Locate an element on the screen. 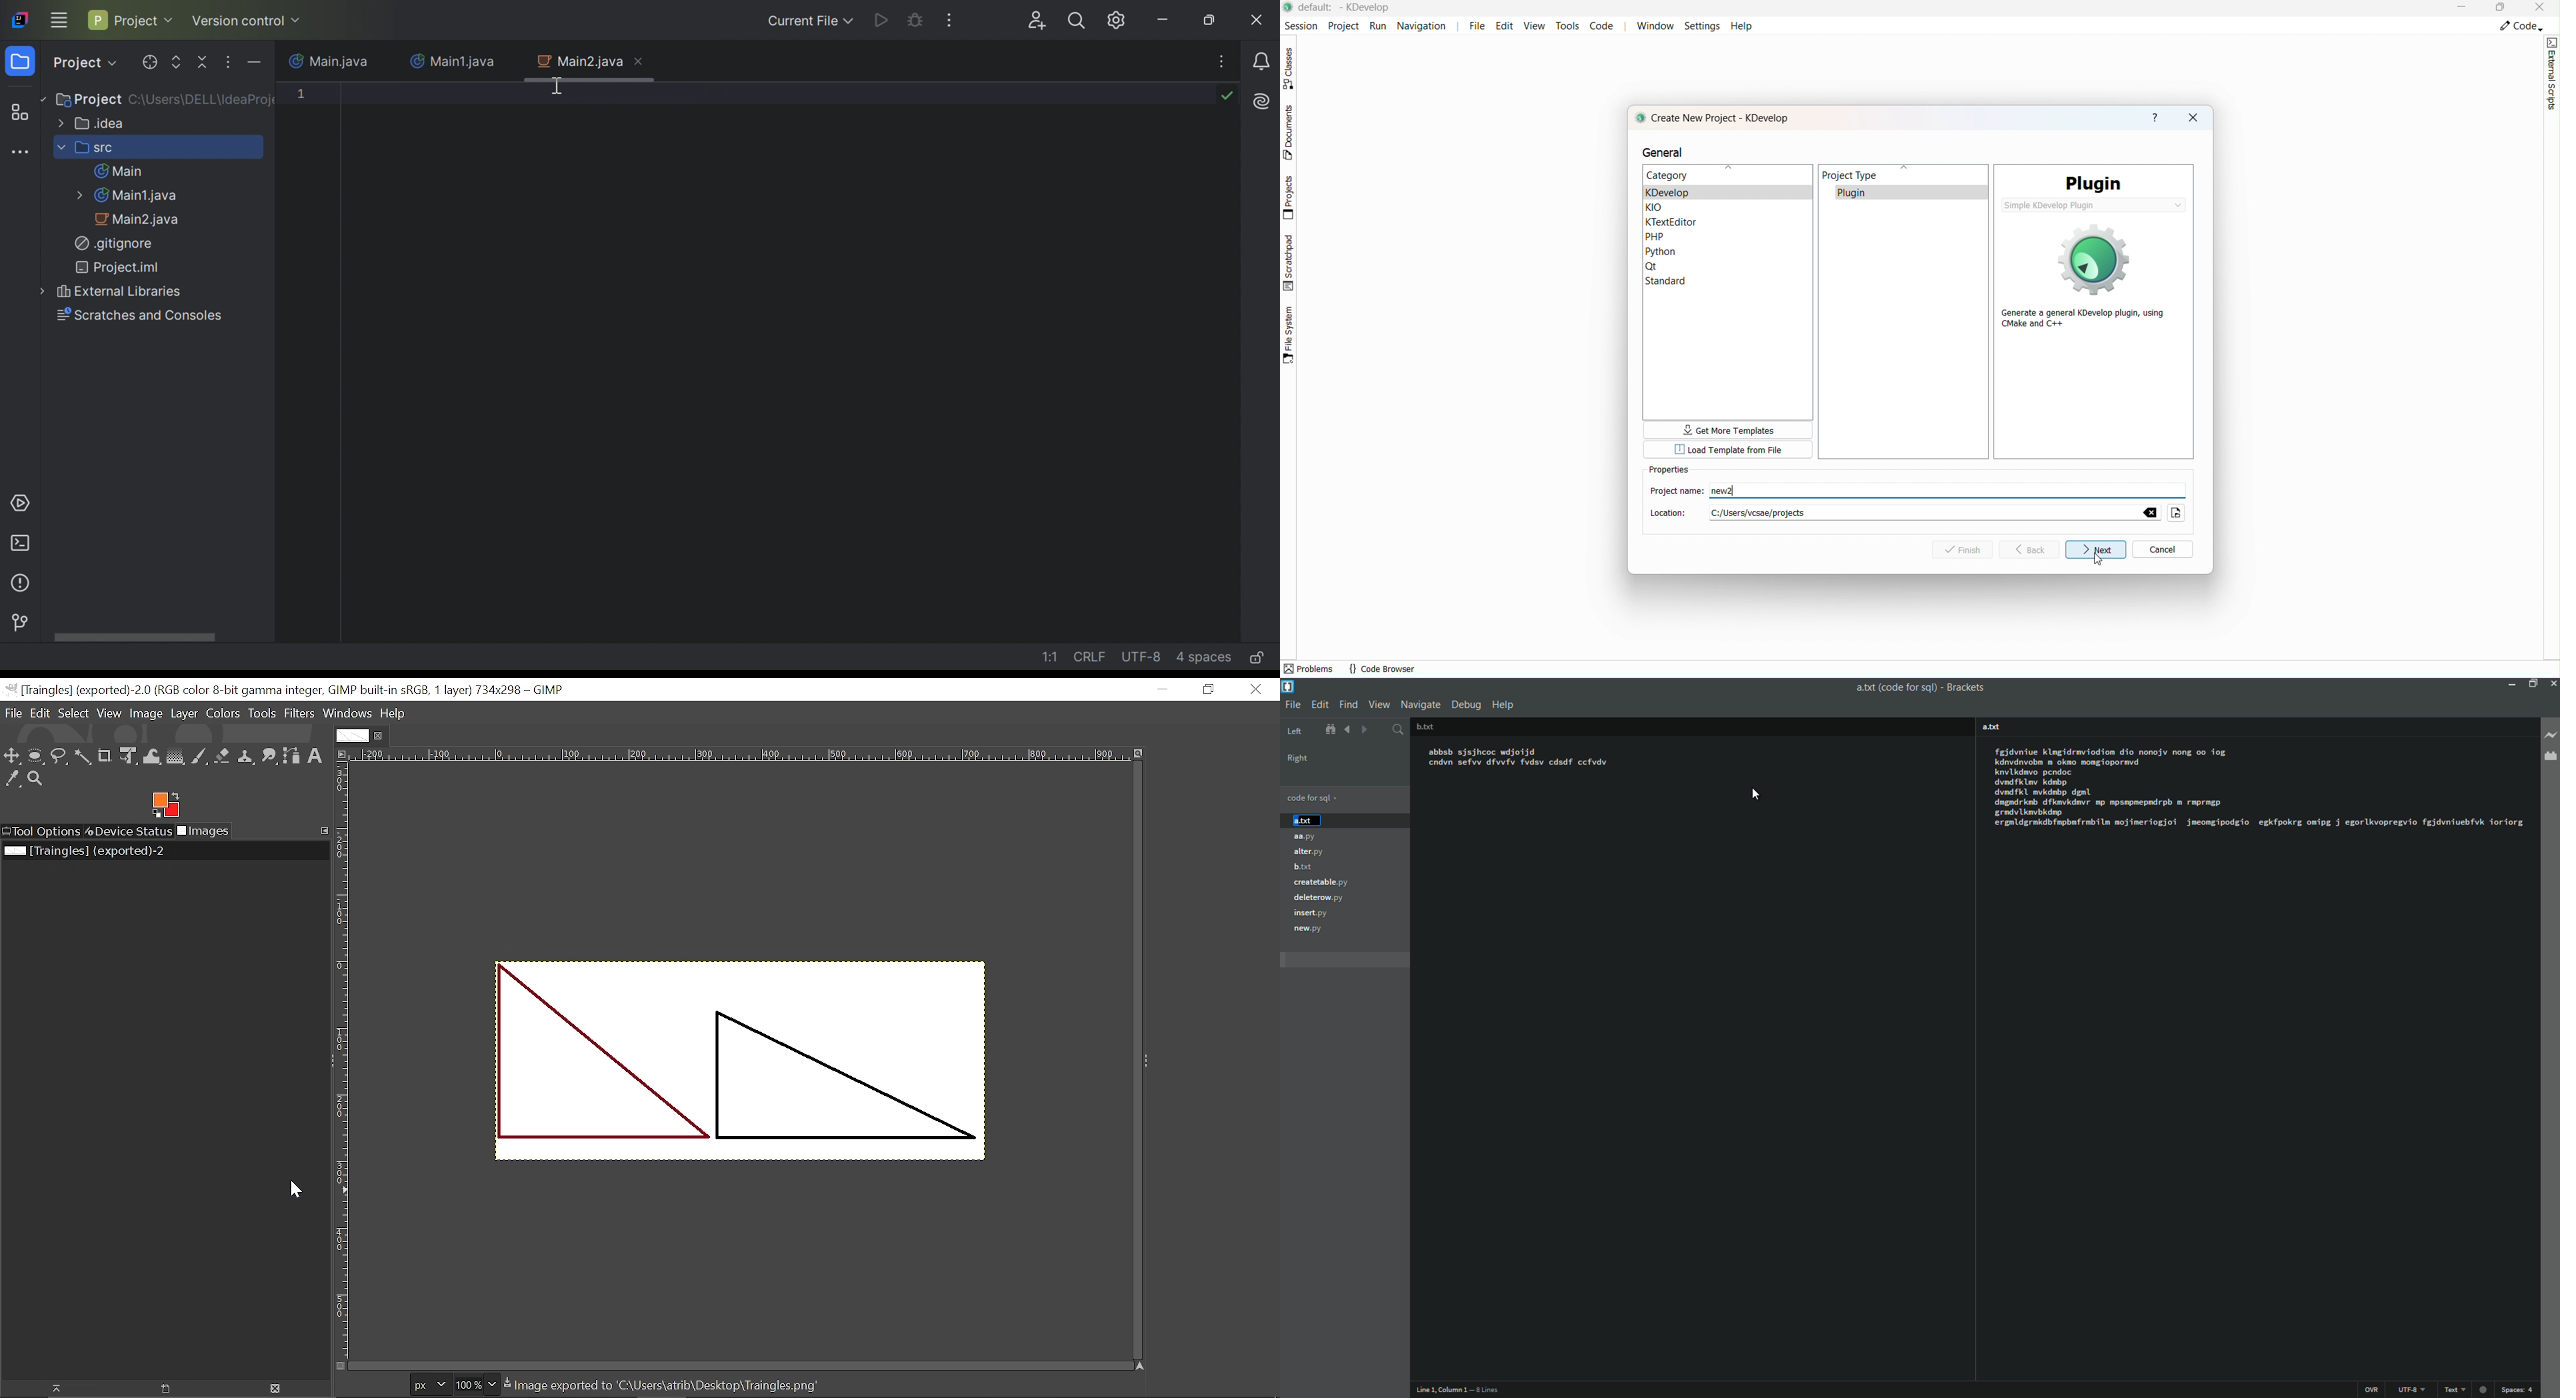  cursor is located at coordinates (1757, 796).